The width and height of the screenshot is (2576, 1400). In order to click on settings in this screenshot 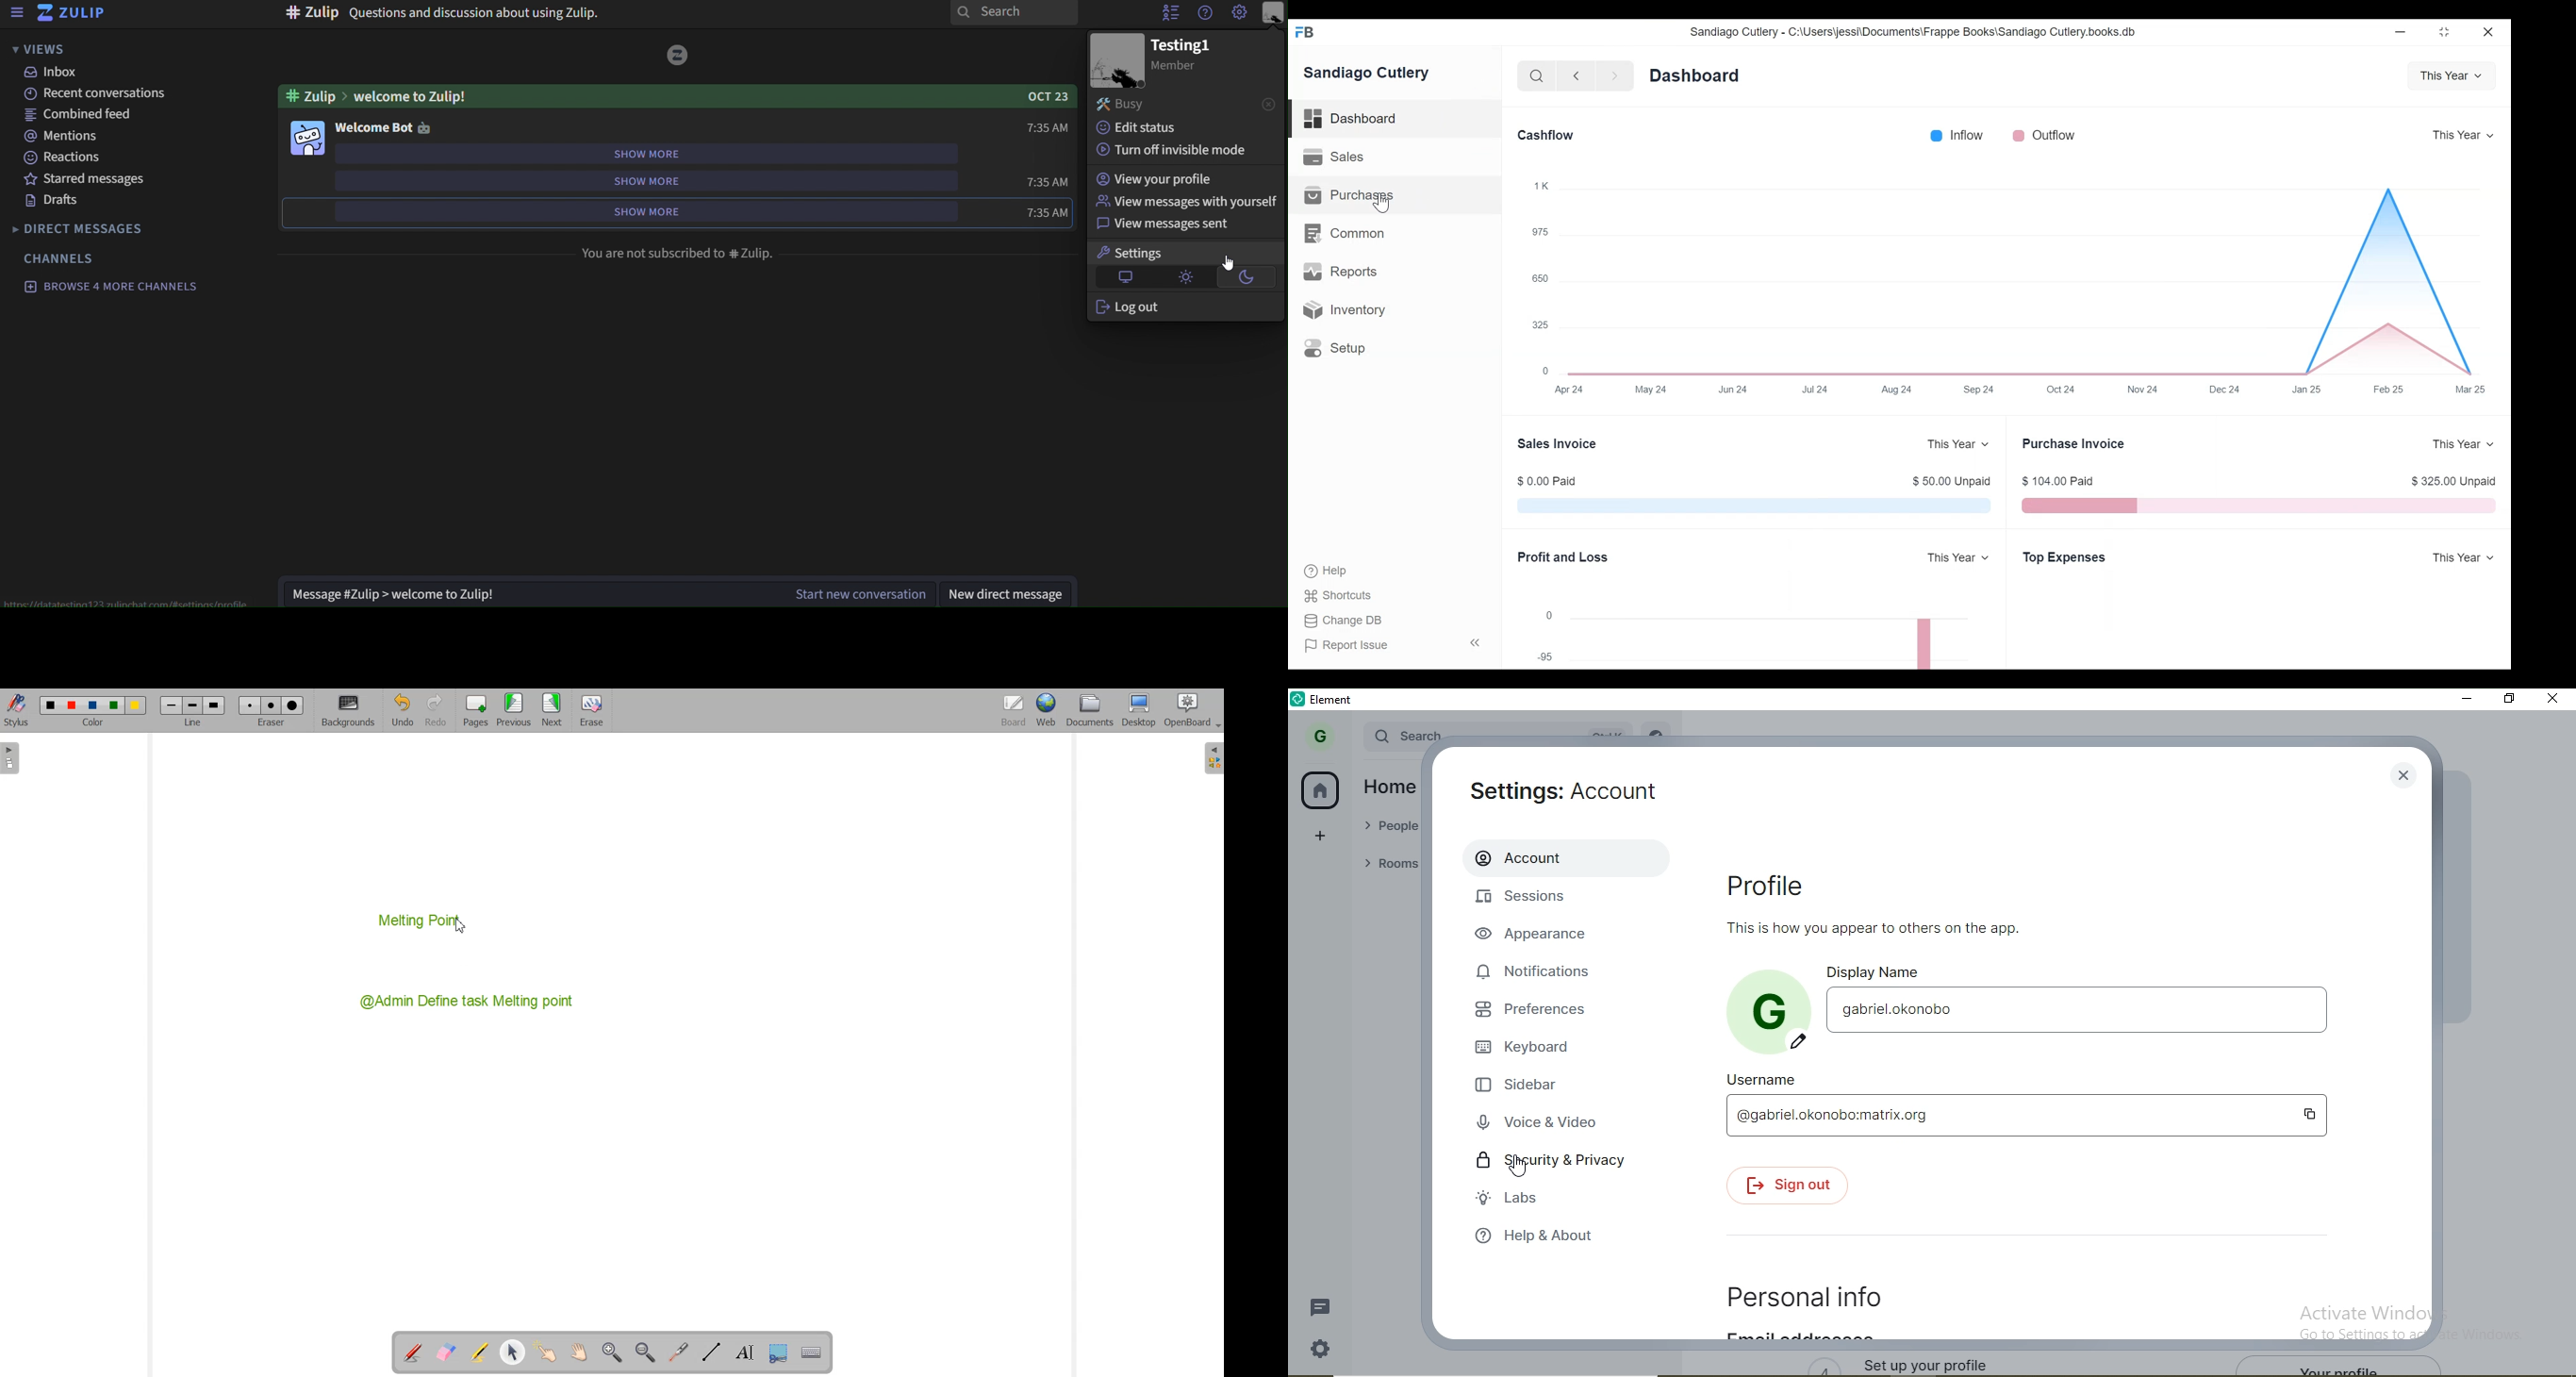, I will do `click(1322, 1346)`.